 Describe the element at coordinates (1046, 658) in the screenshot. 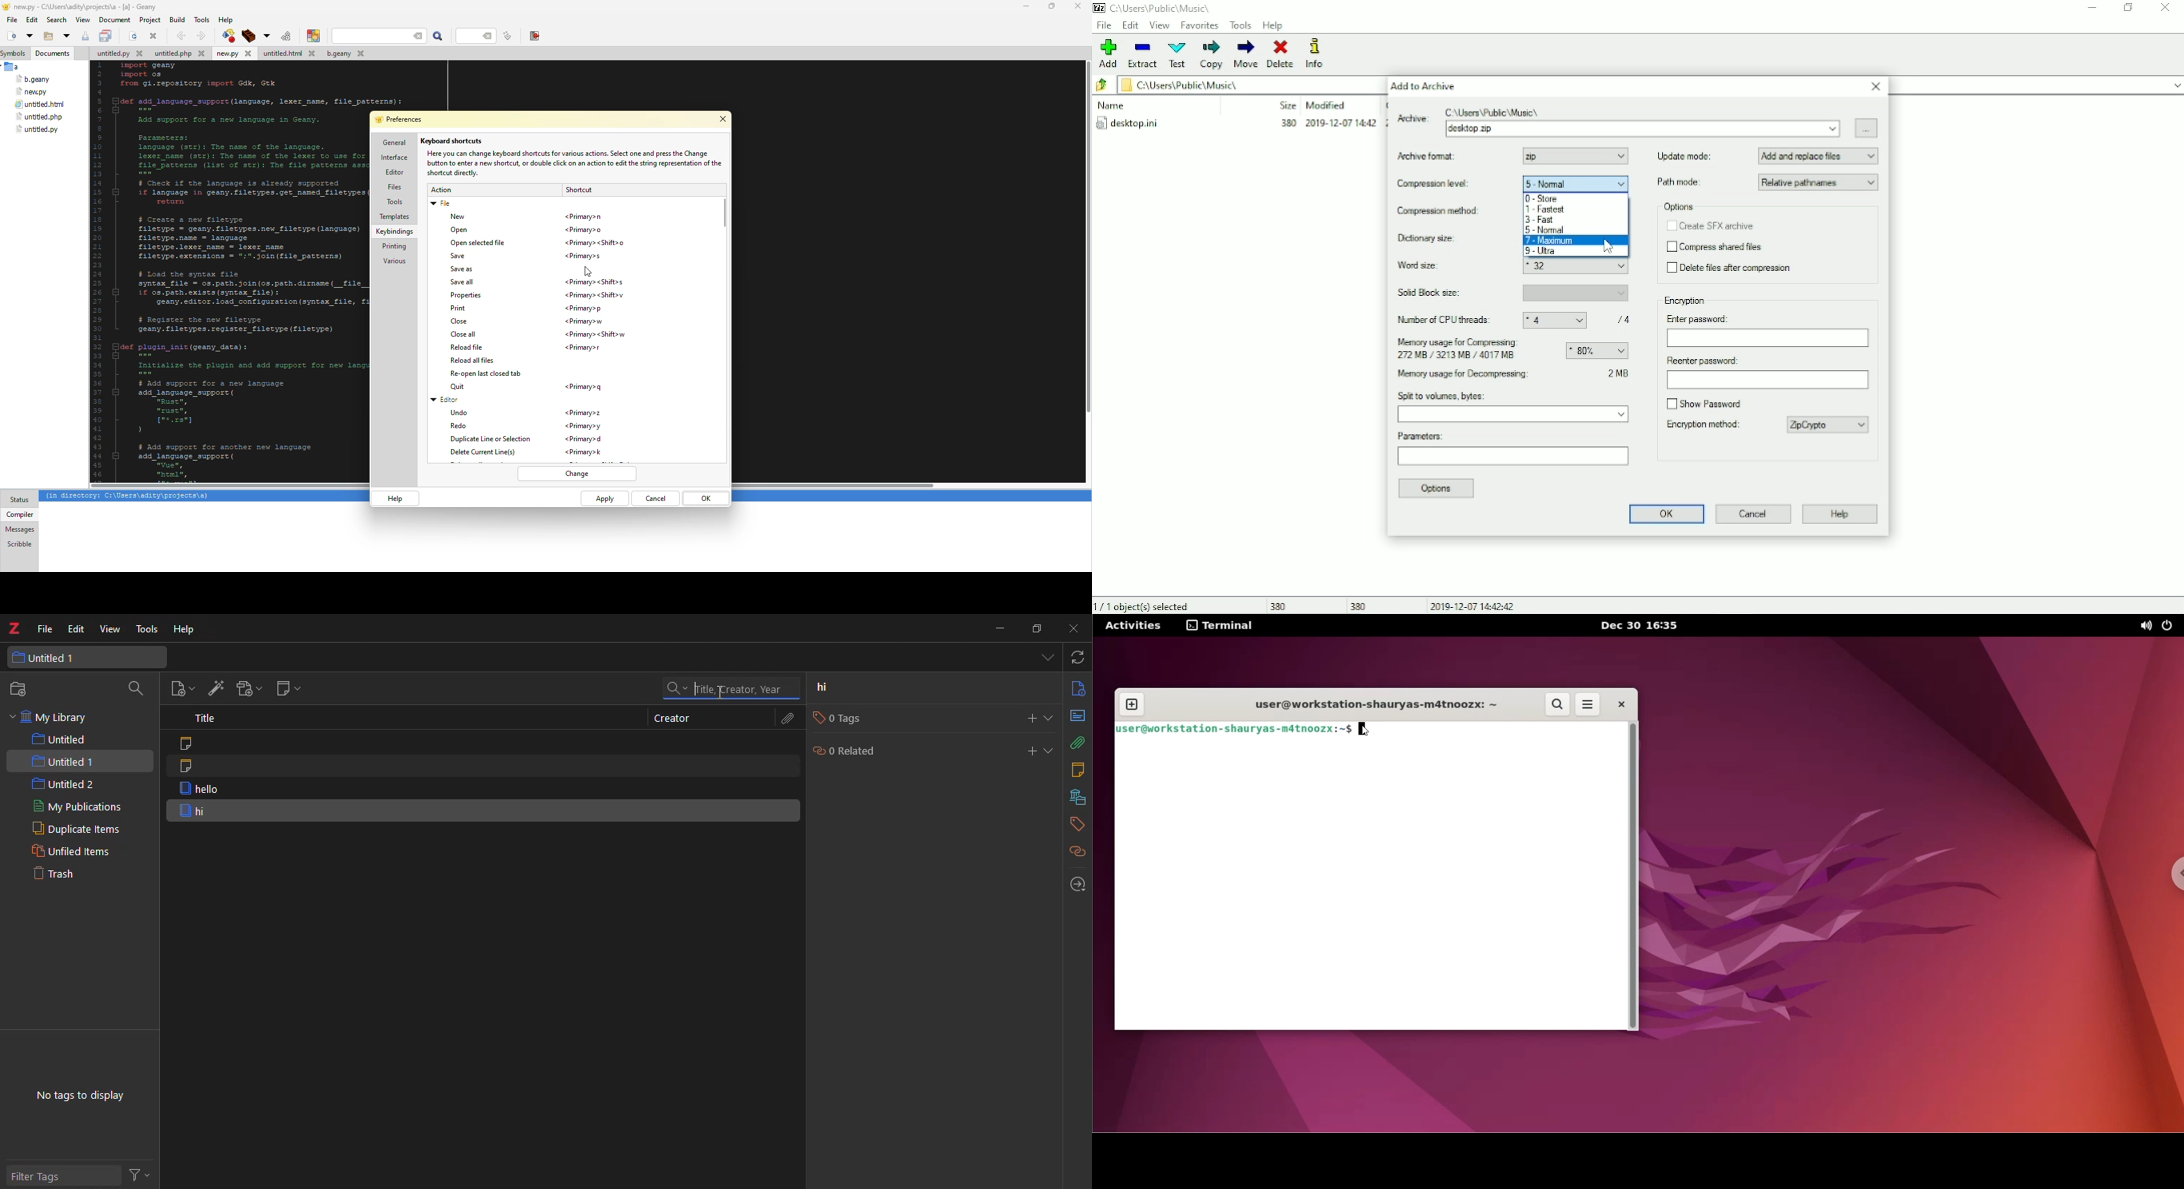

I see `tabs` at that location.